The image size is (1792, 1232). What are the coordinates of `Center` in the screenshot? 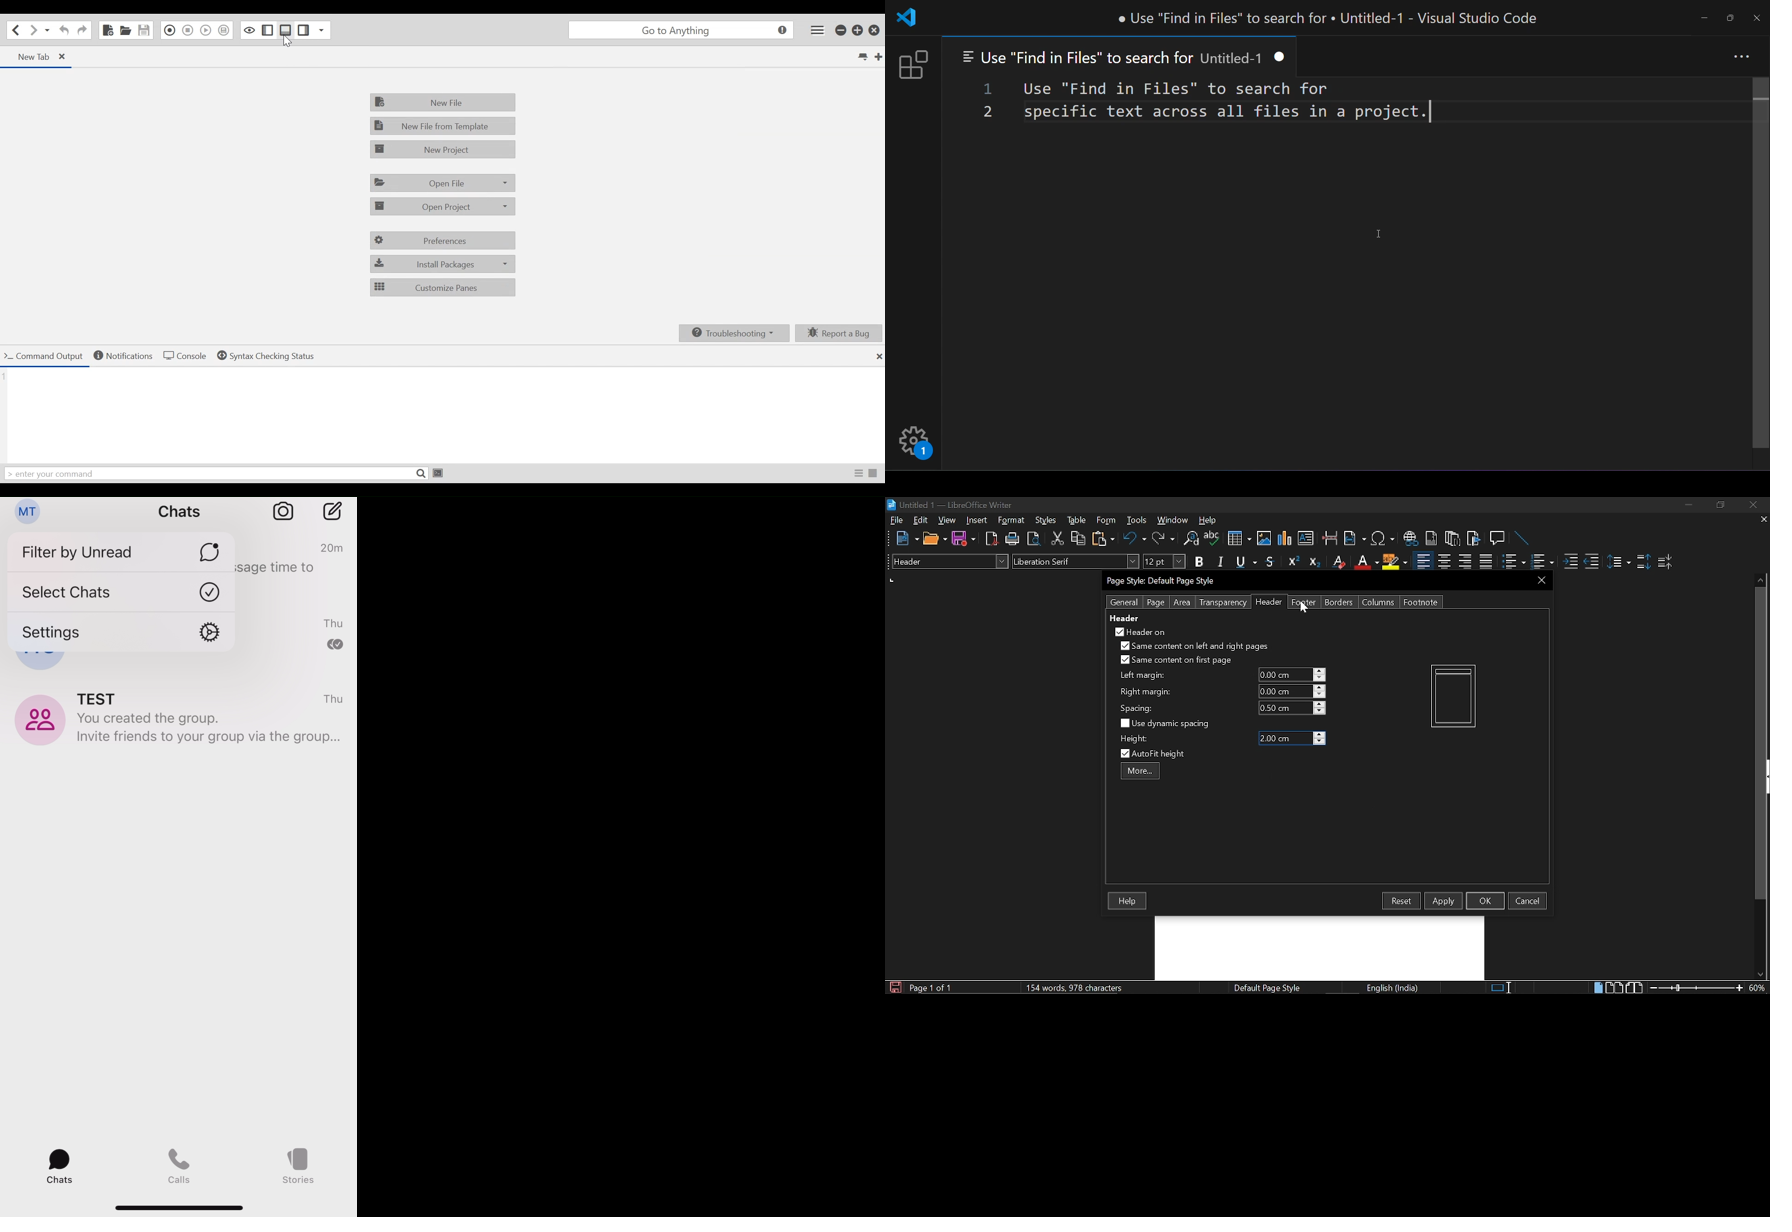 It's located at (1444, 561).